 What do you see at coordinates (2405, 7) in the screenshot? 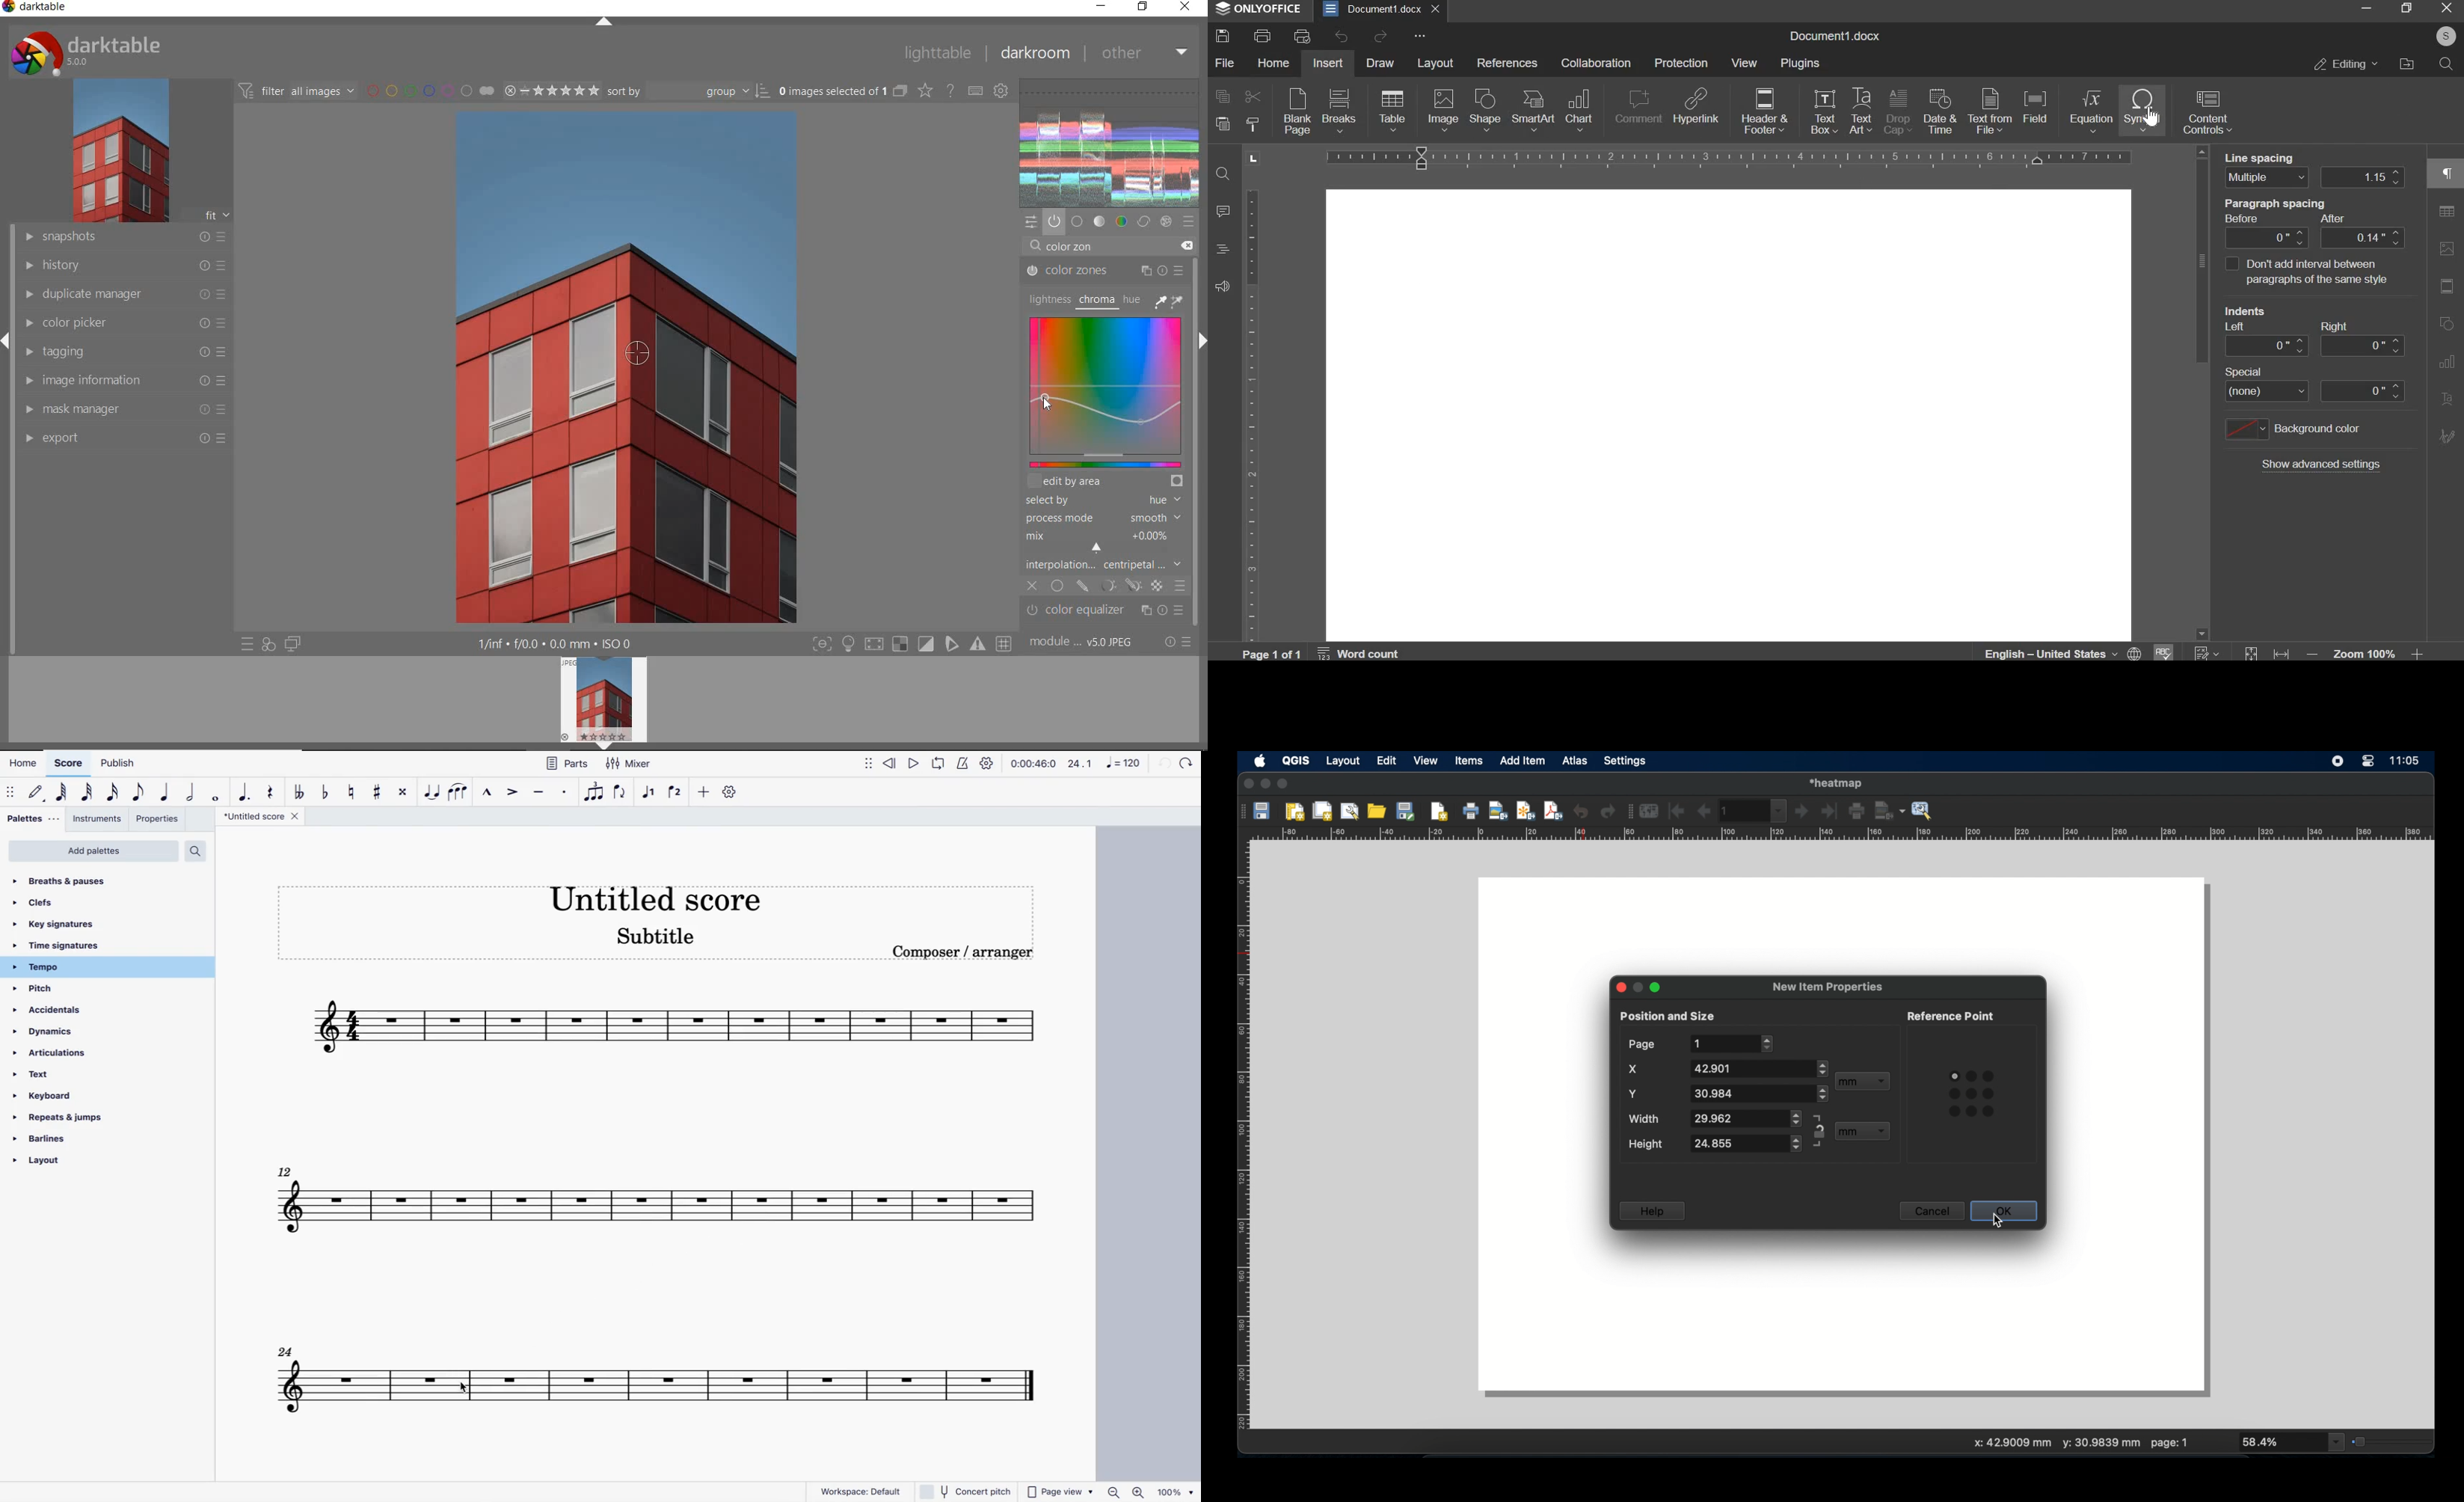
I see `maximize` at bounding box center [2405, 7].